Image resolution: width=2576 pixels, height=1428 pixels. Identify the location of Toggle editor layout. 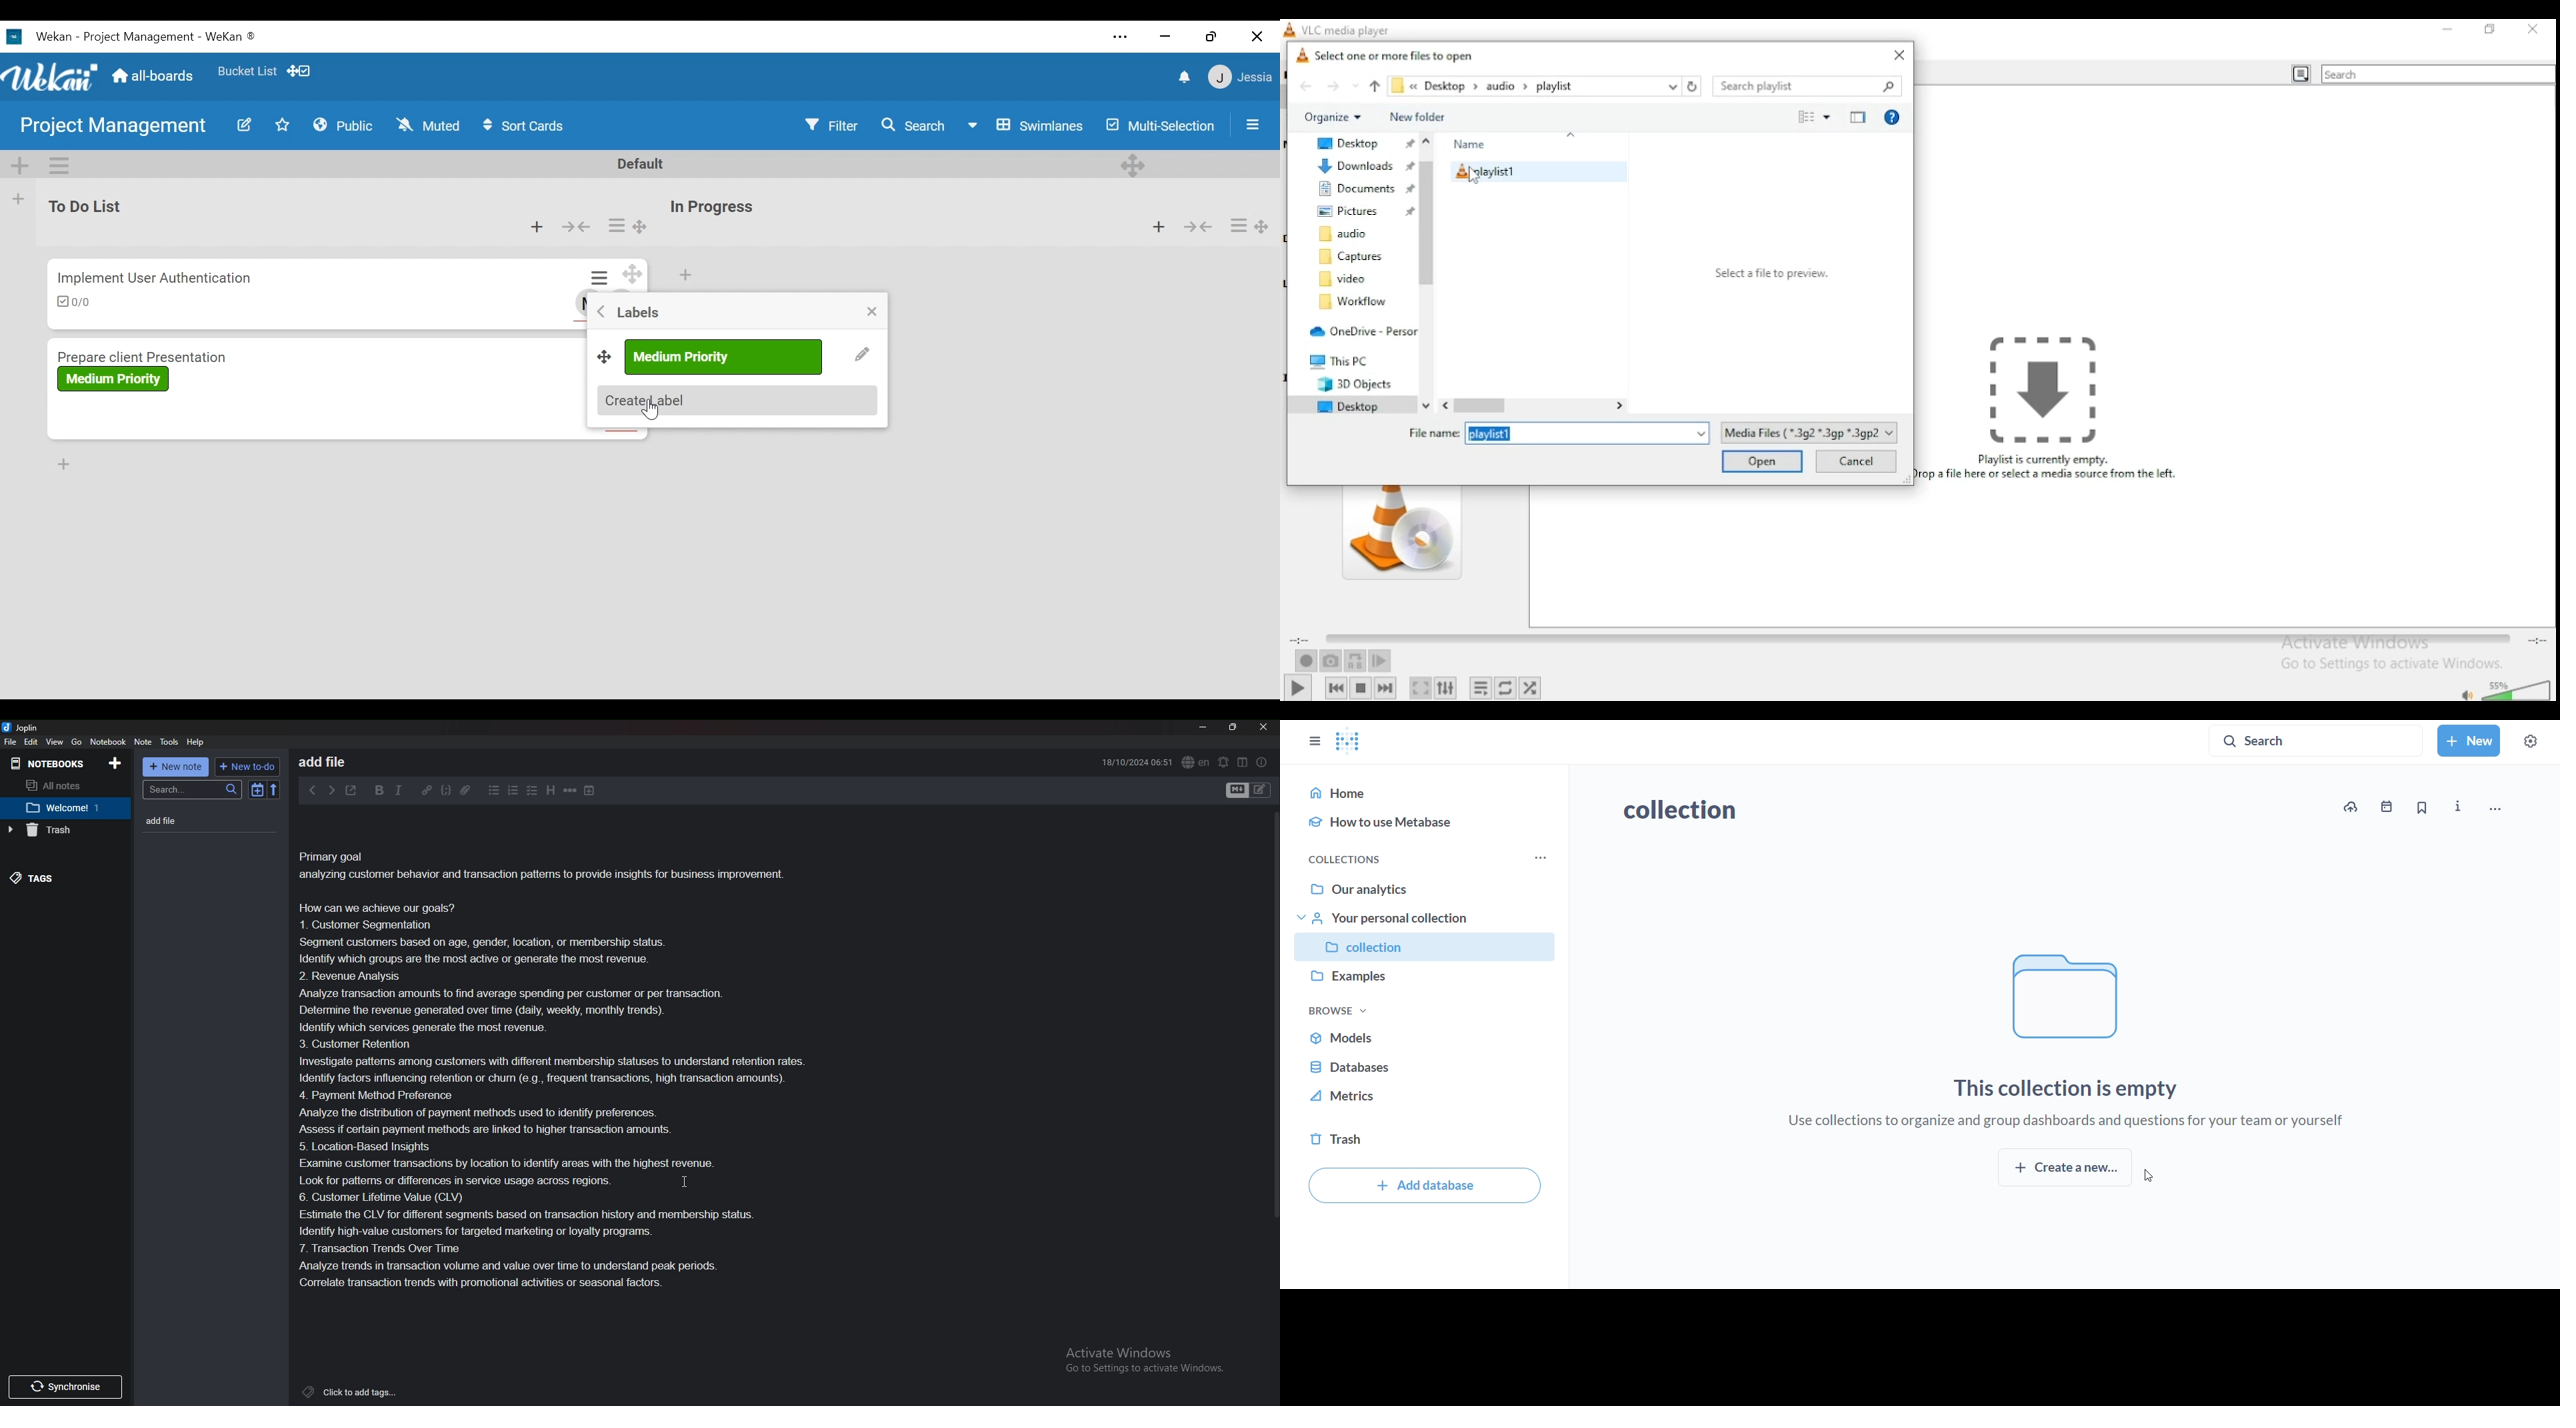
(1242, 762).